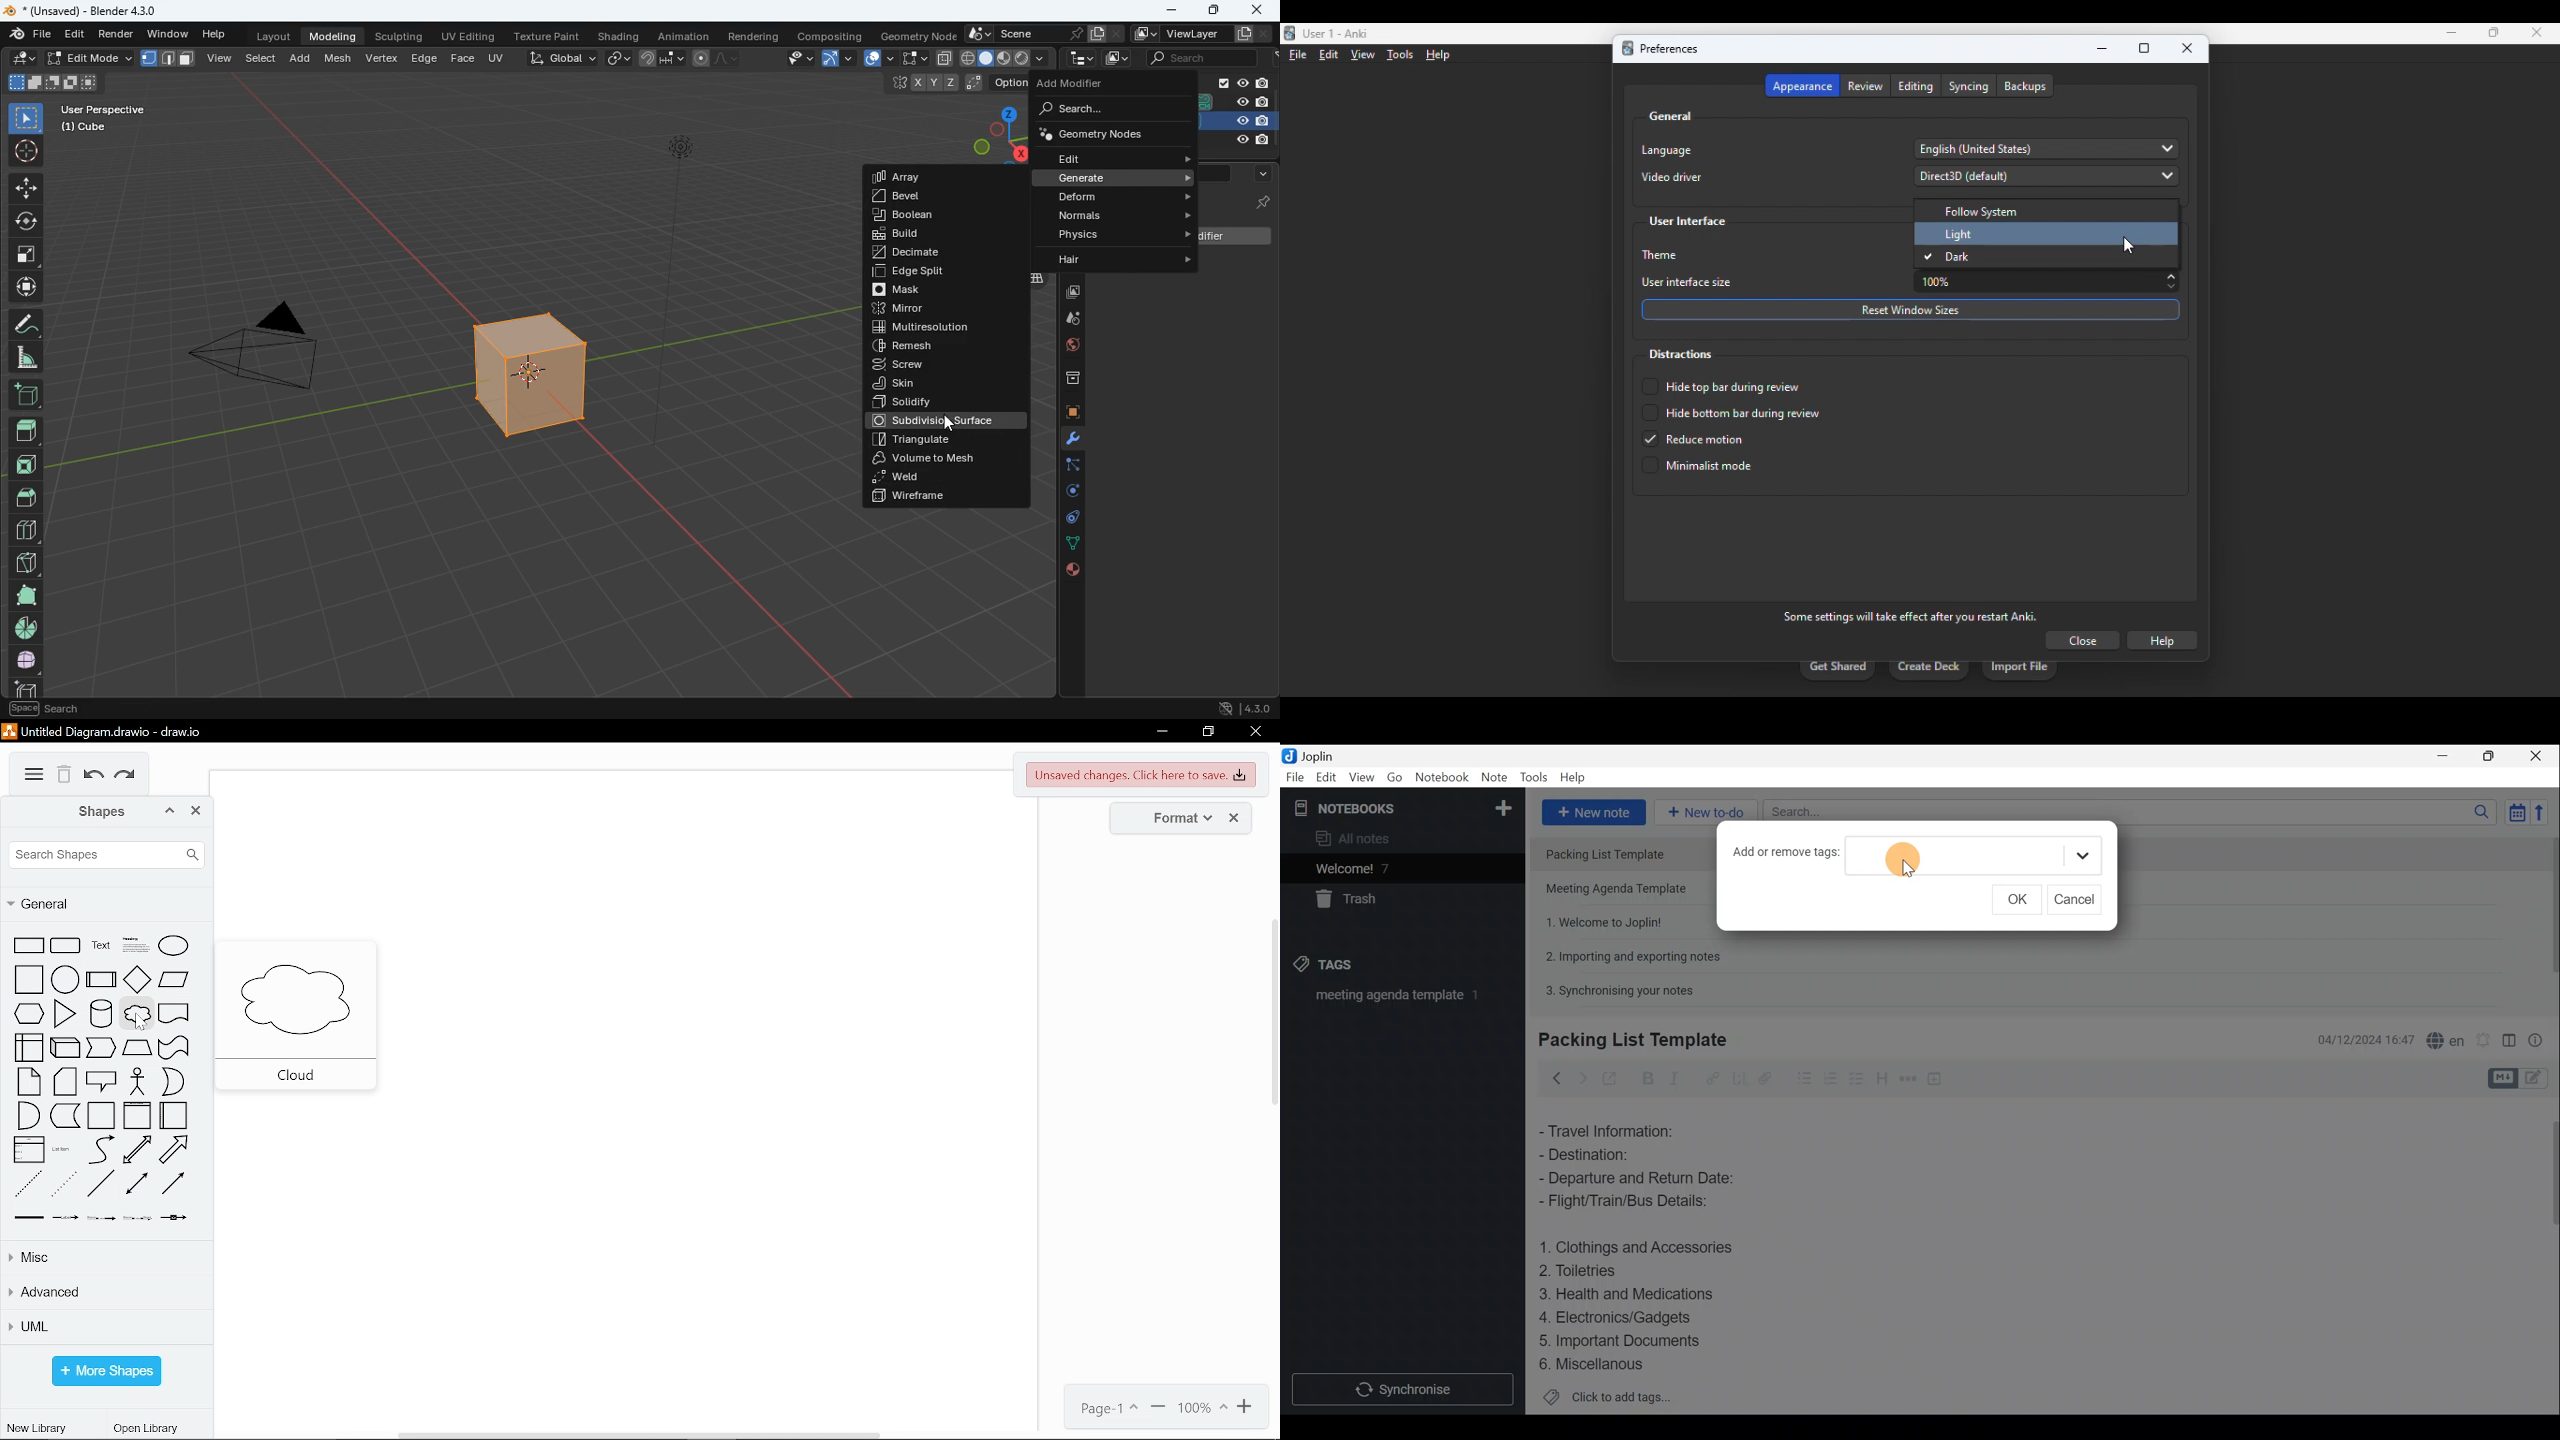  What do you see at coordinates (37, 1428) in the screenshot?
I see `new library` at bounding box center [37, 1428].